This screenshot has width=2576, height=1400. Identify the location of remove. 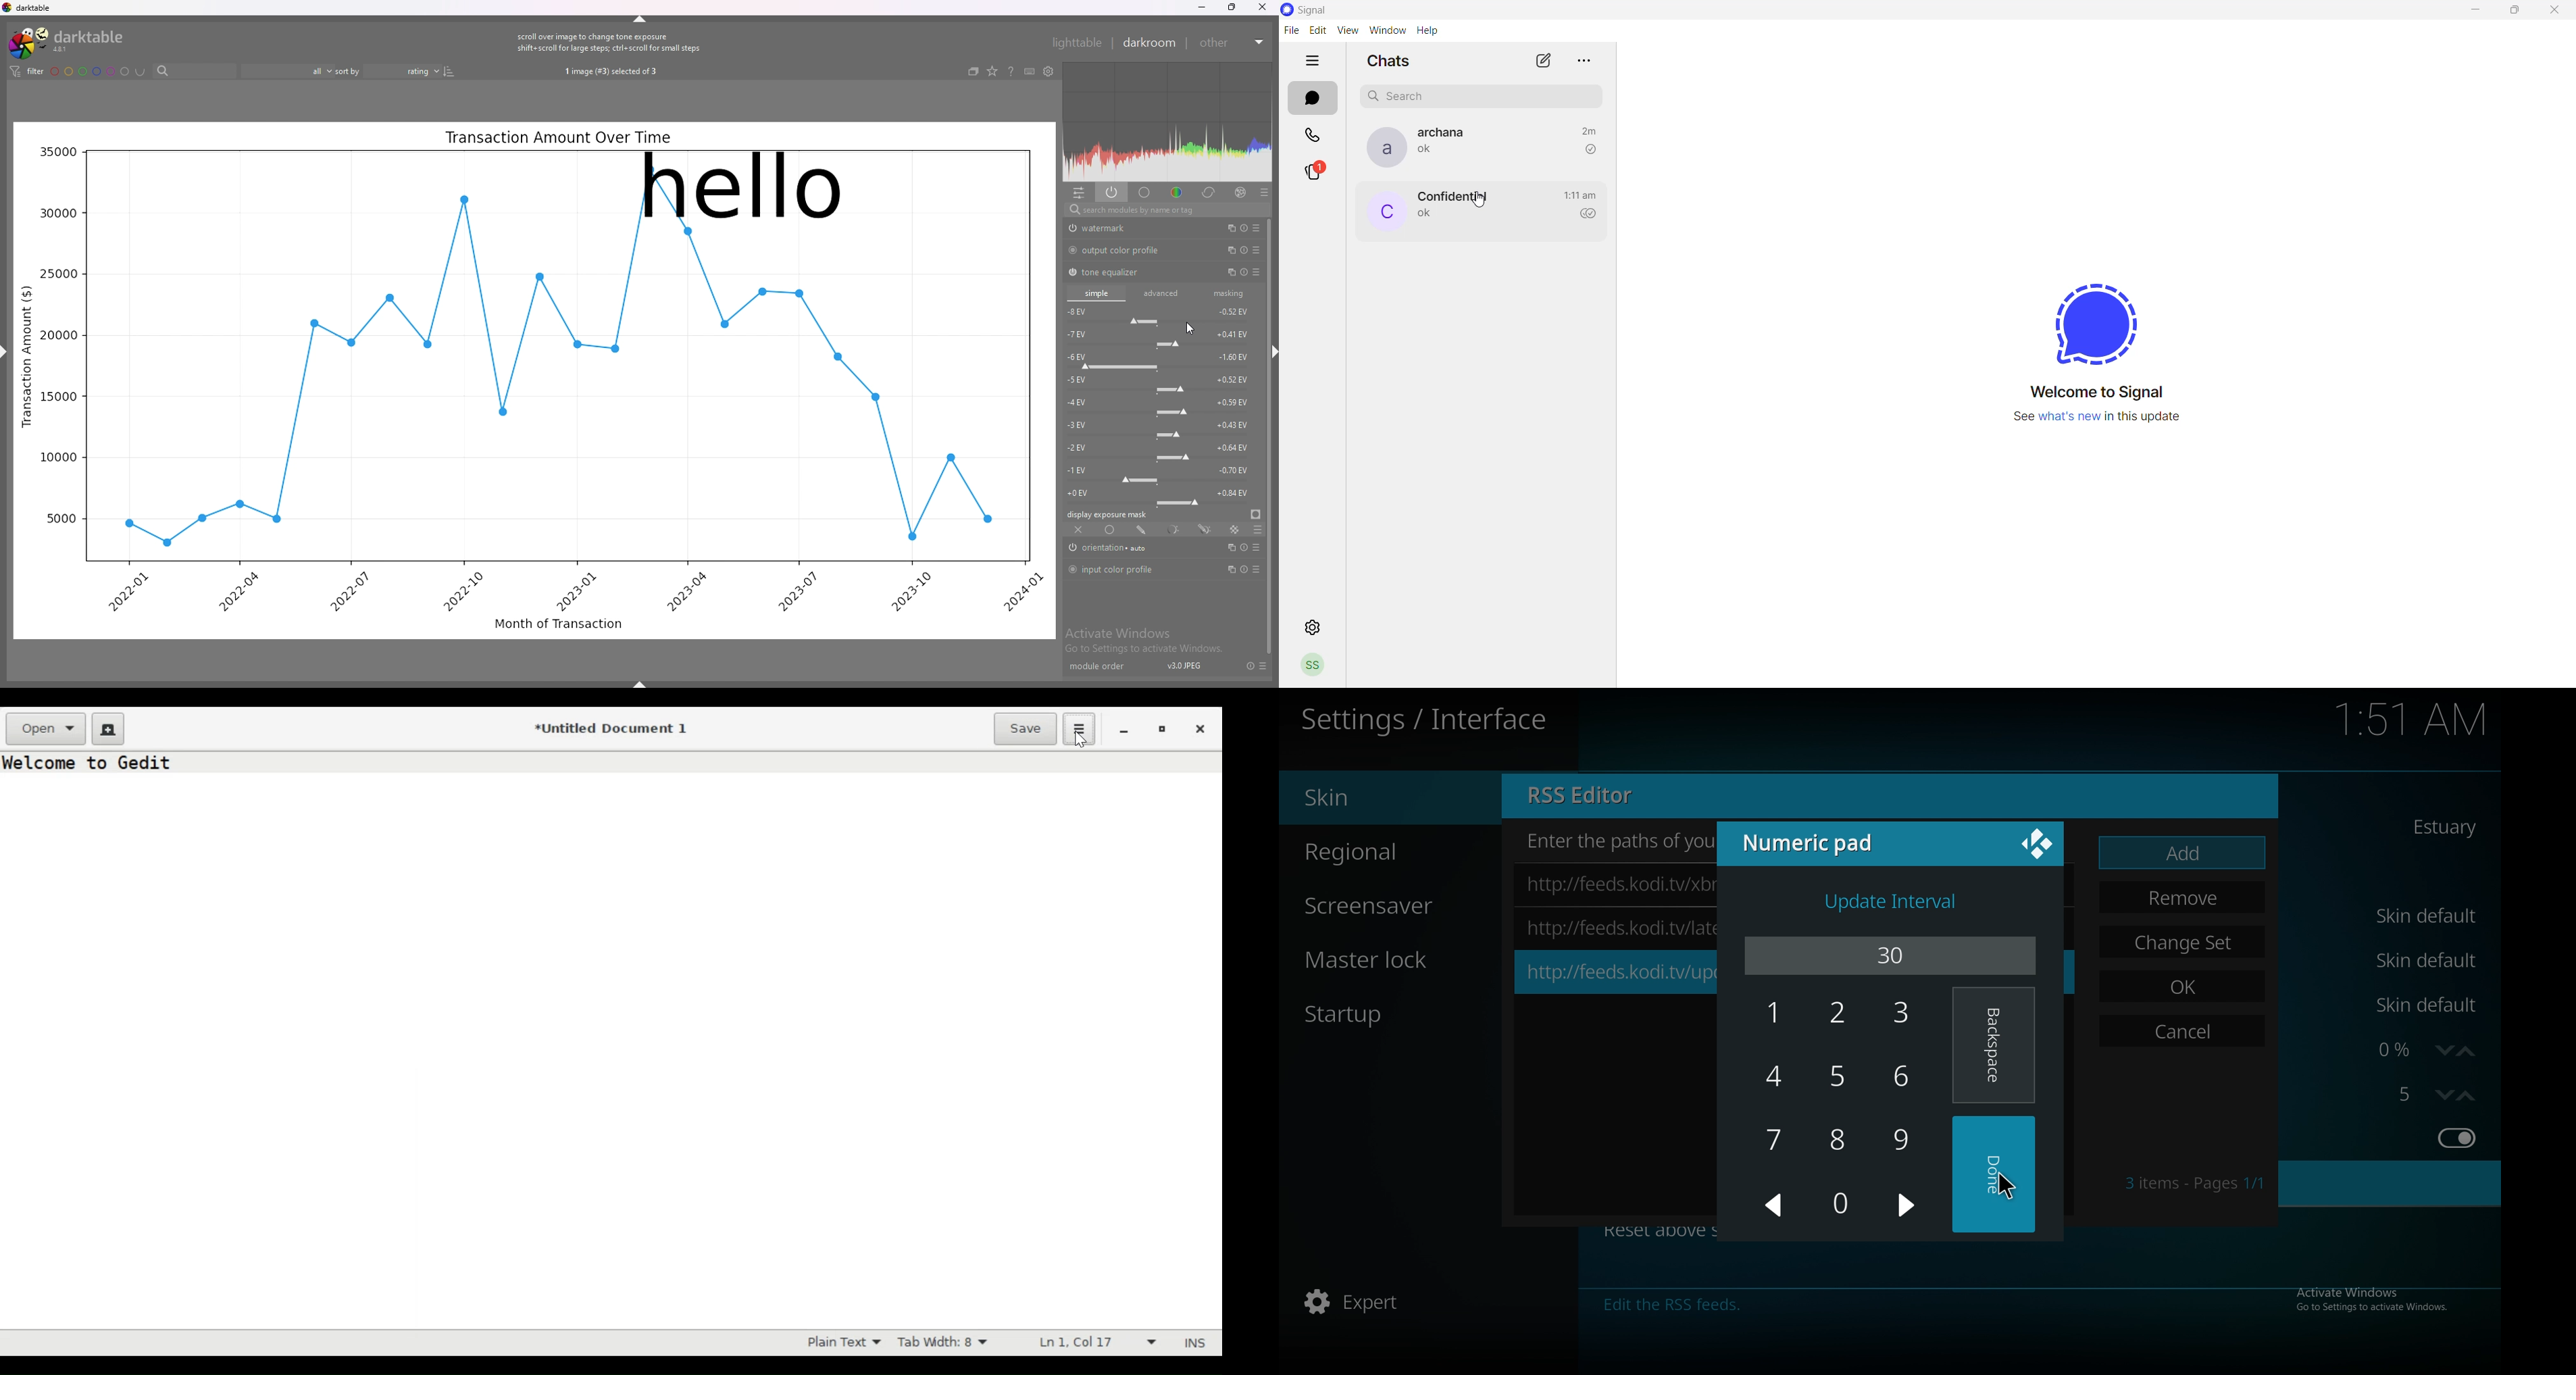
(2184, 898).